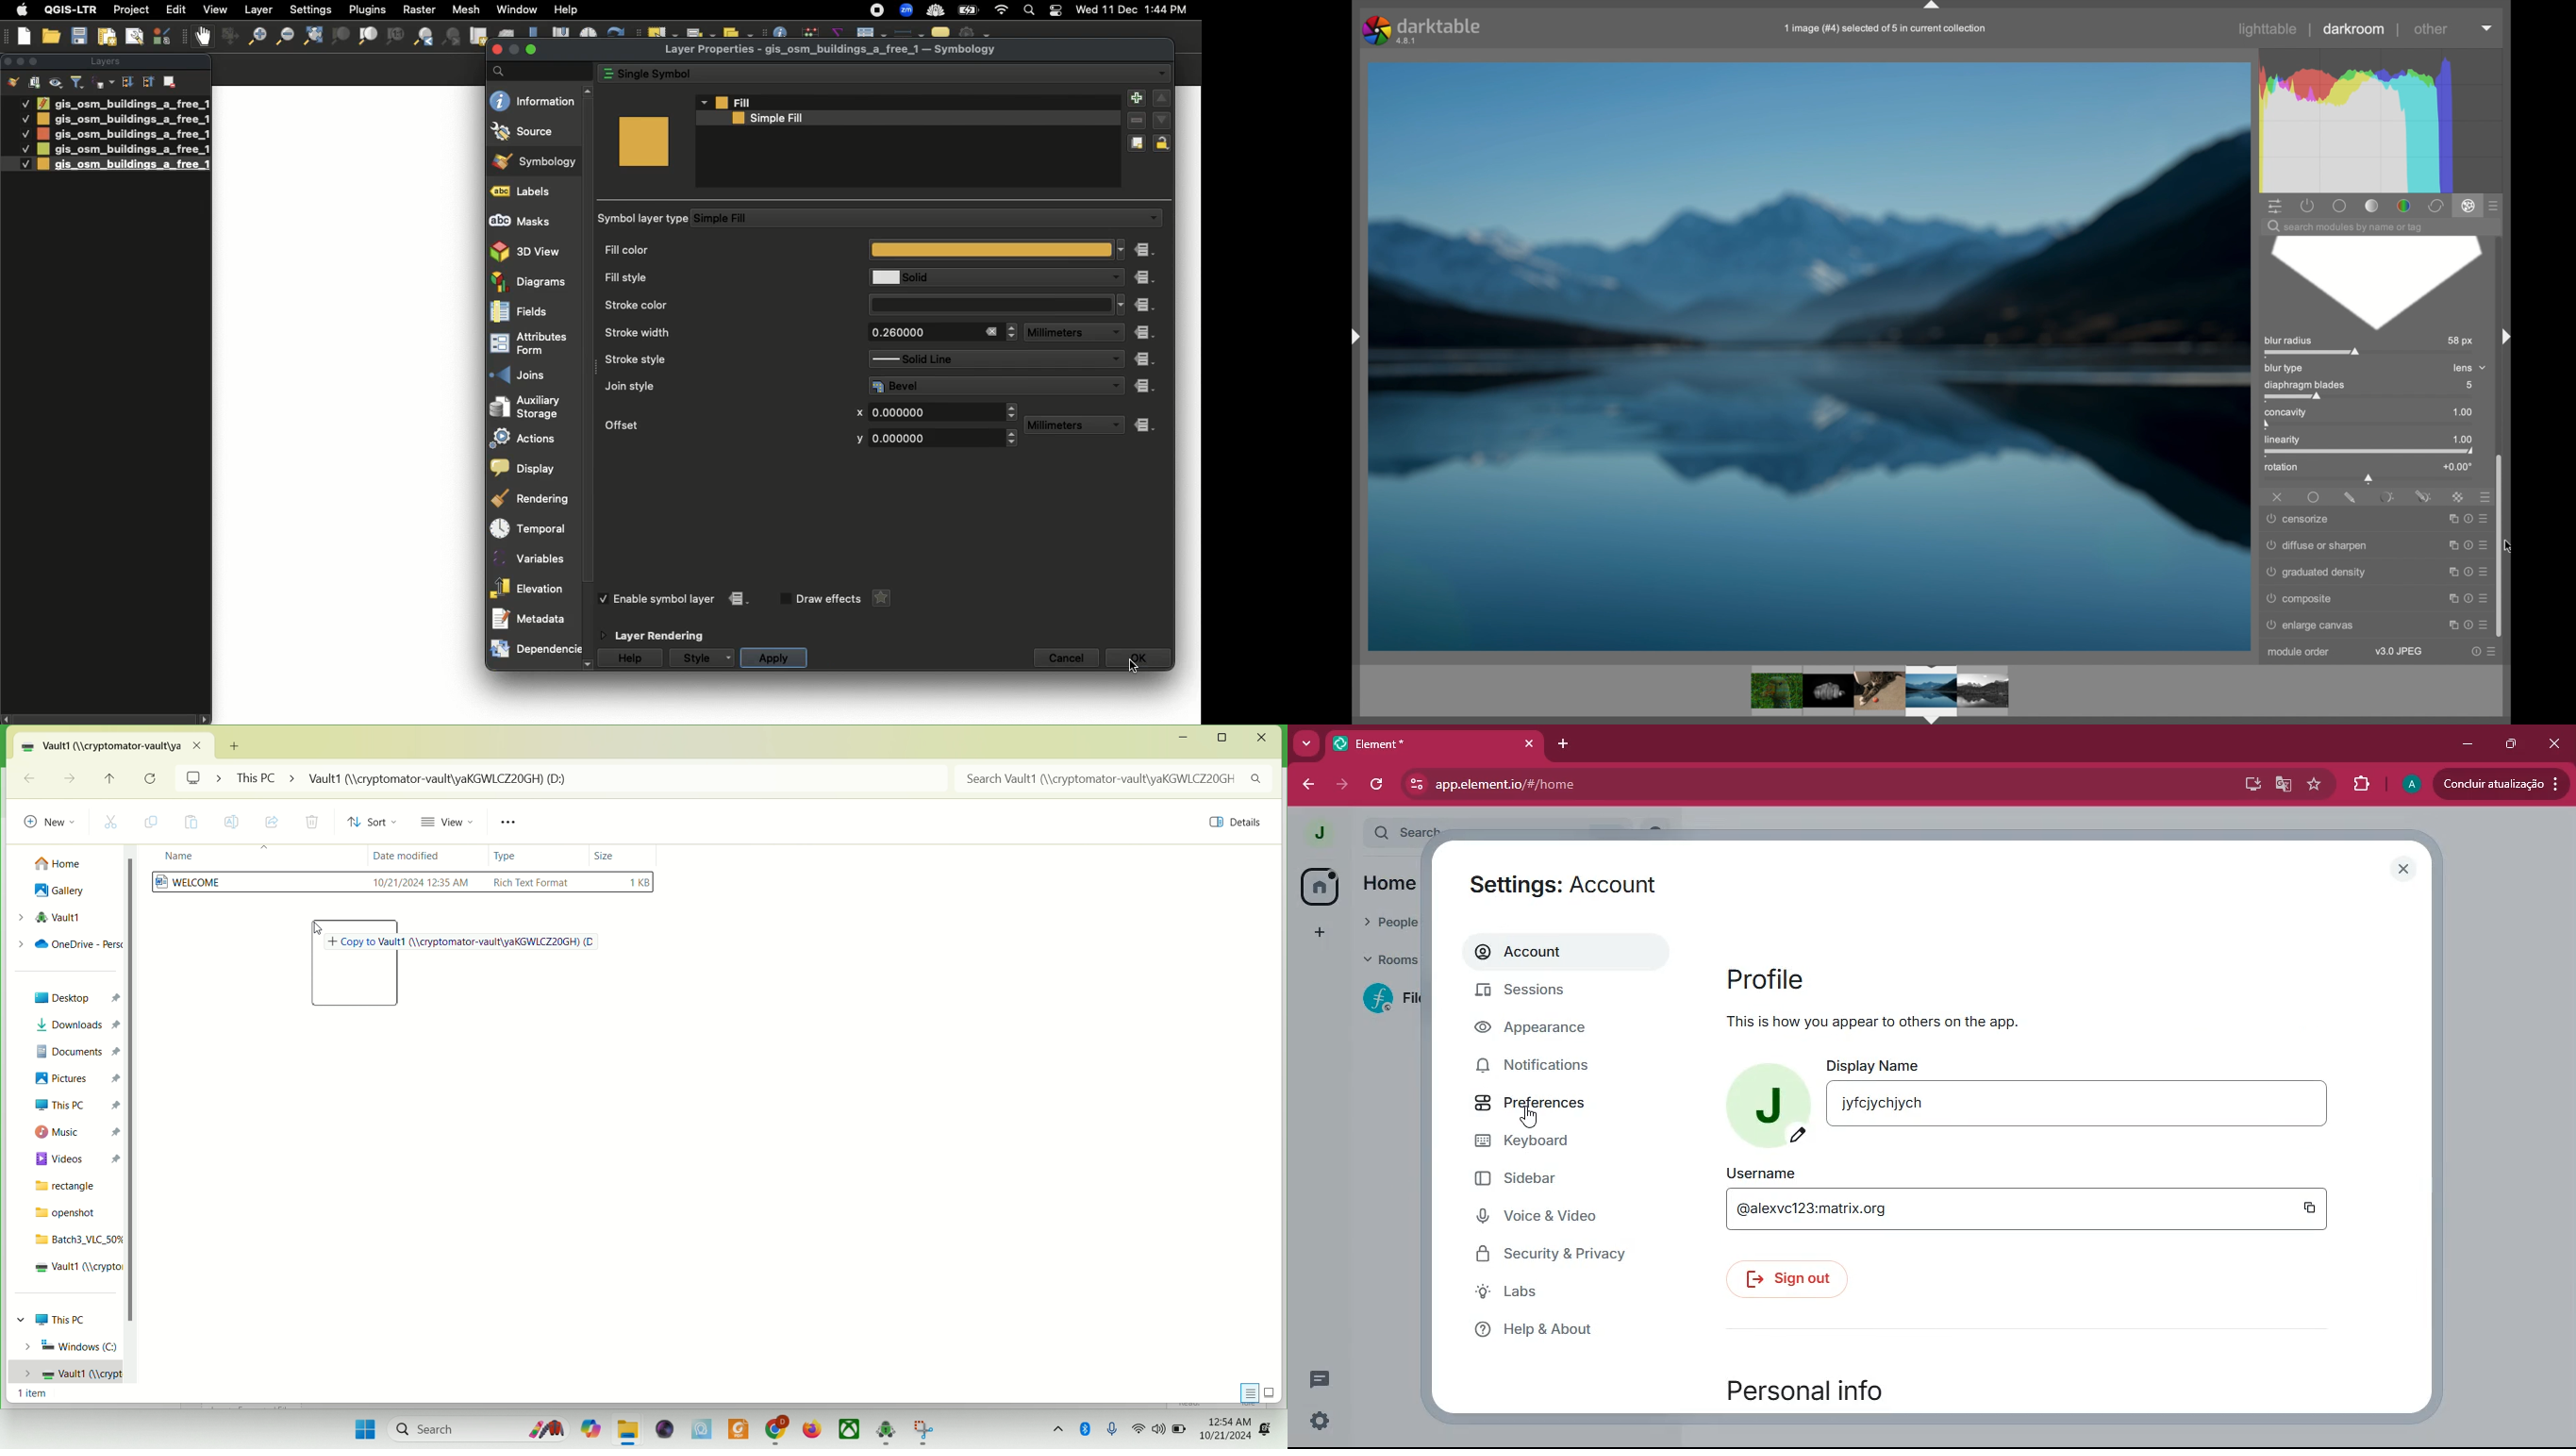  I want to click on 1:1, so click(394, 37).